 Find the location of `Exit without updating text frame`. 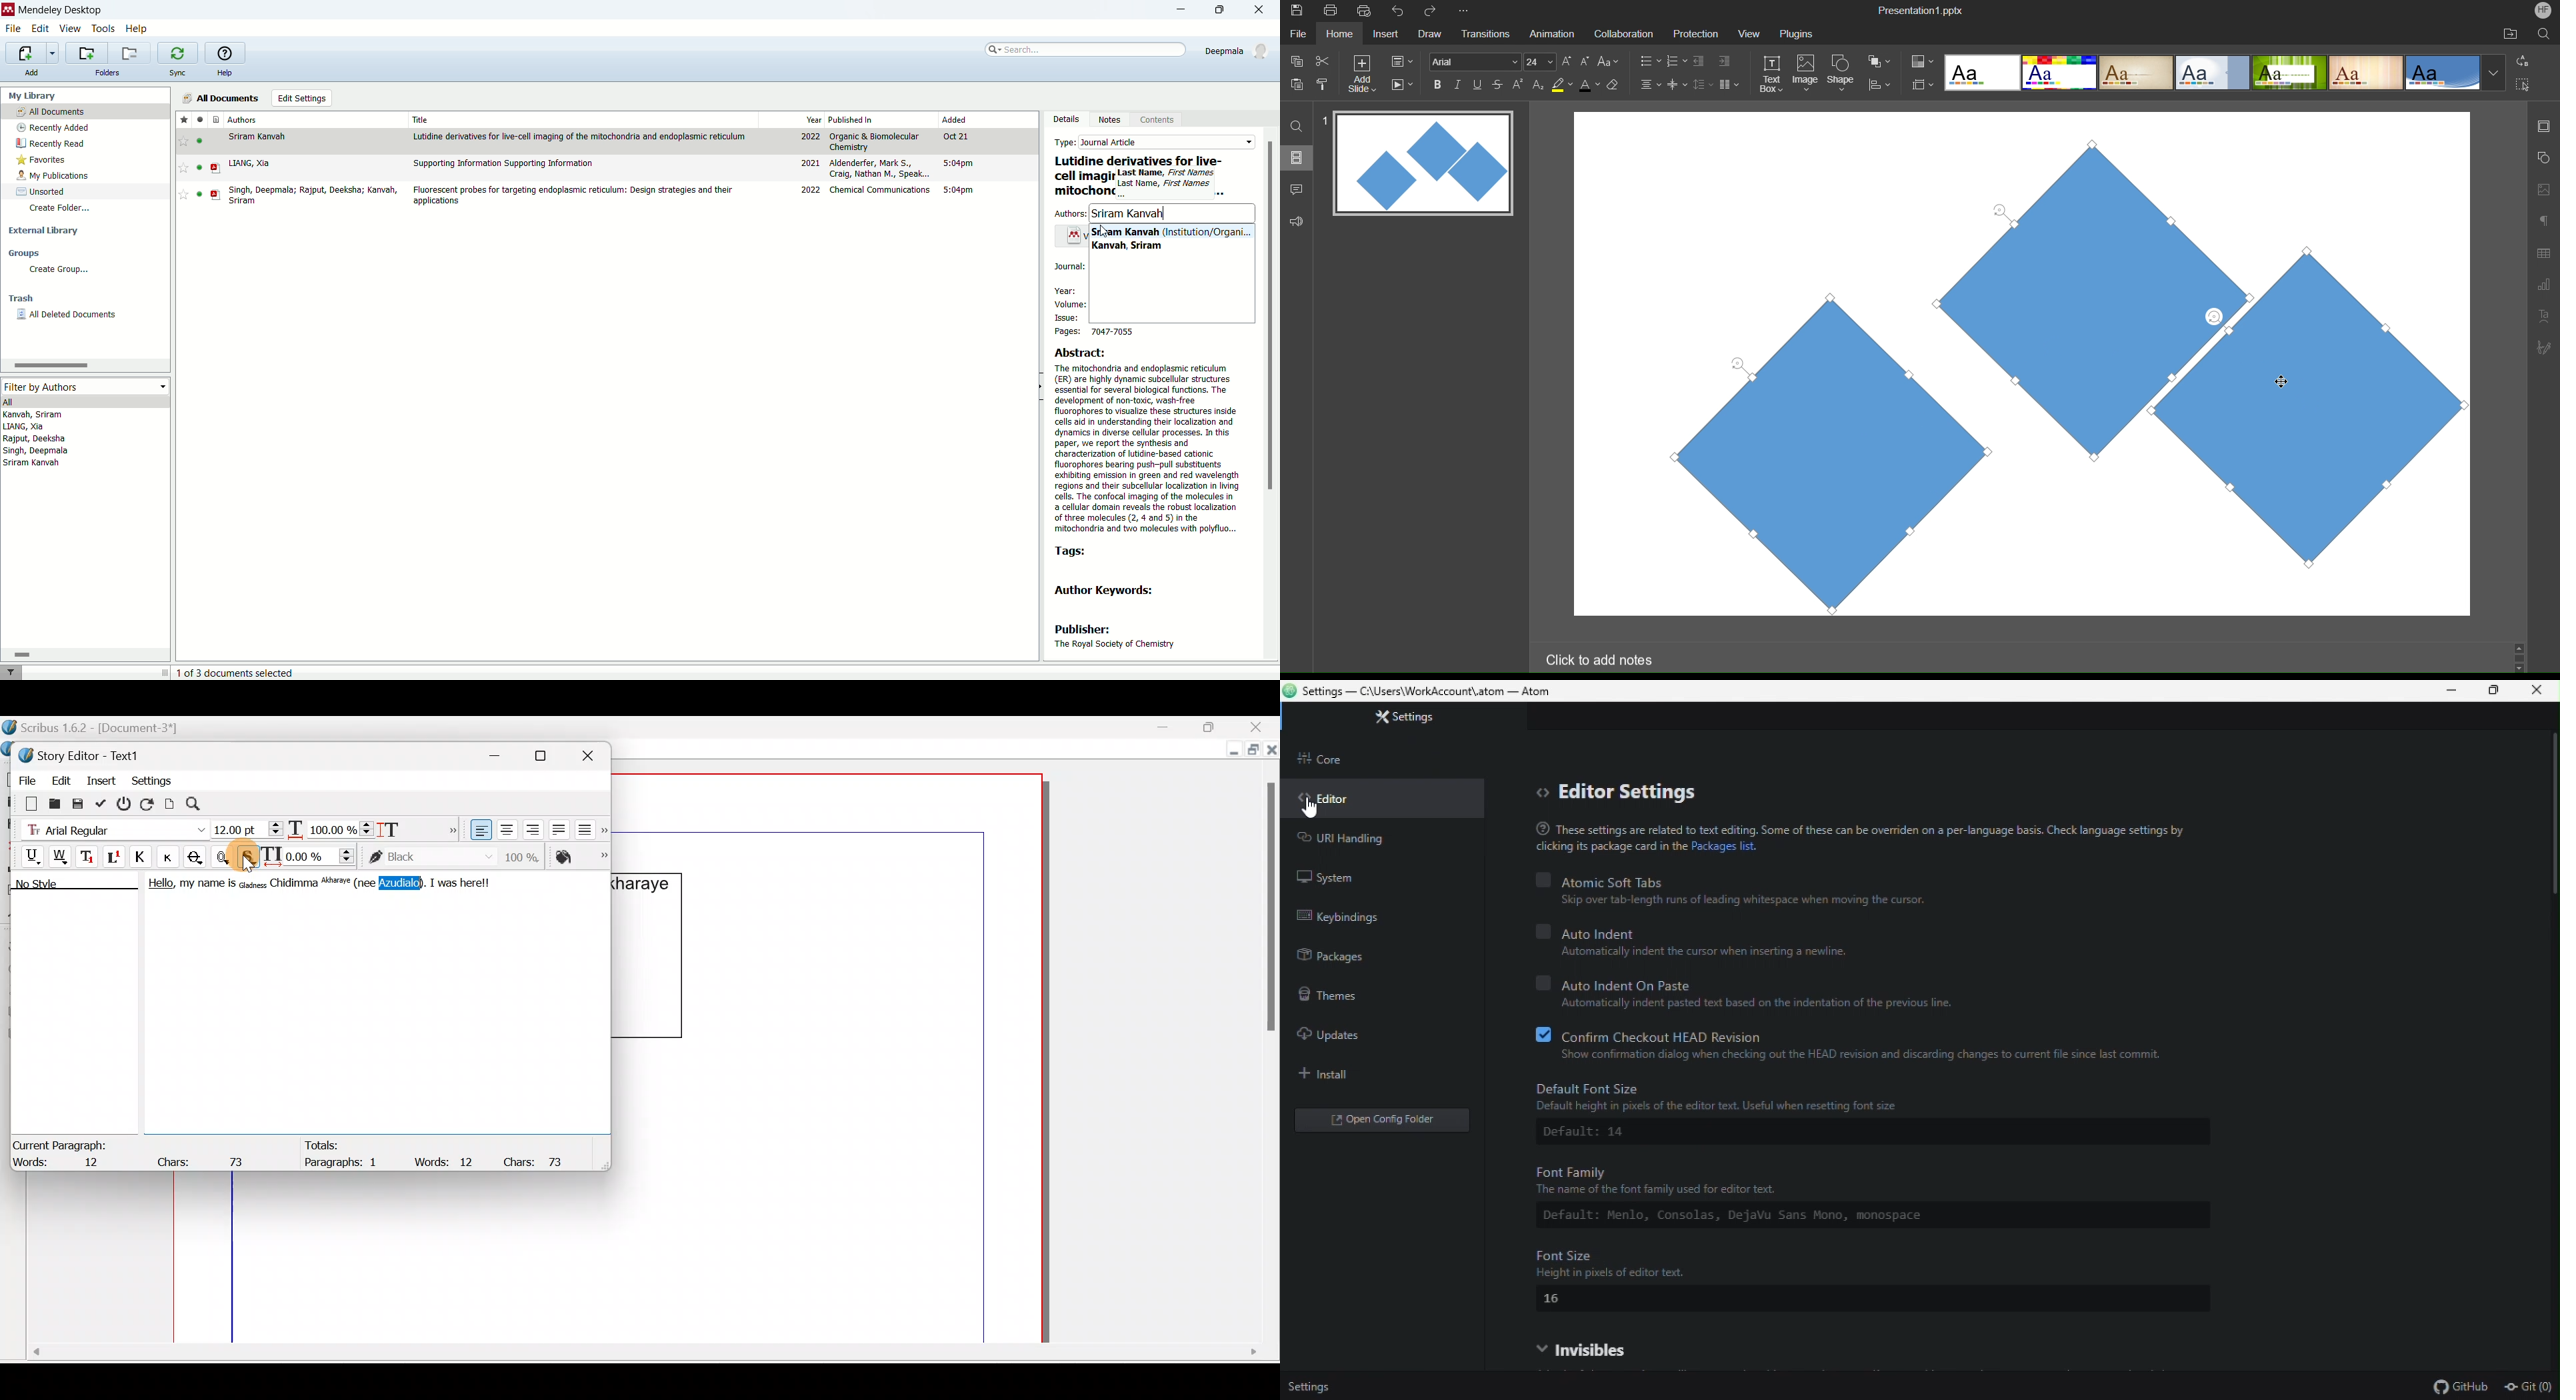

Exit without updating text frame is located at coordinates (126, 803).